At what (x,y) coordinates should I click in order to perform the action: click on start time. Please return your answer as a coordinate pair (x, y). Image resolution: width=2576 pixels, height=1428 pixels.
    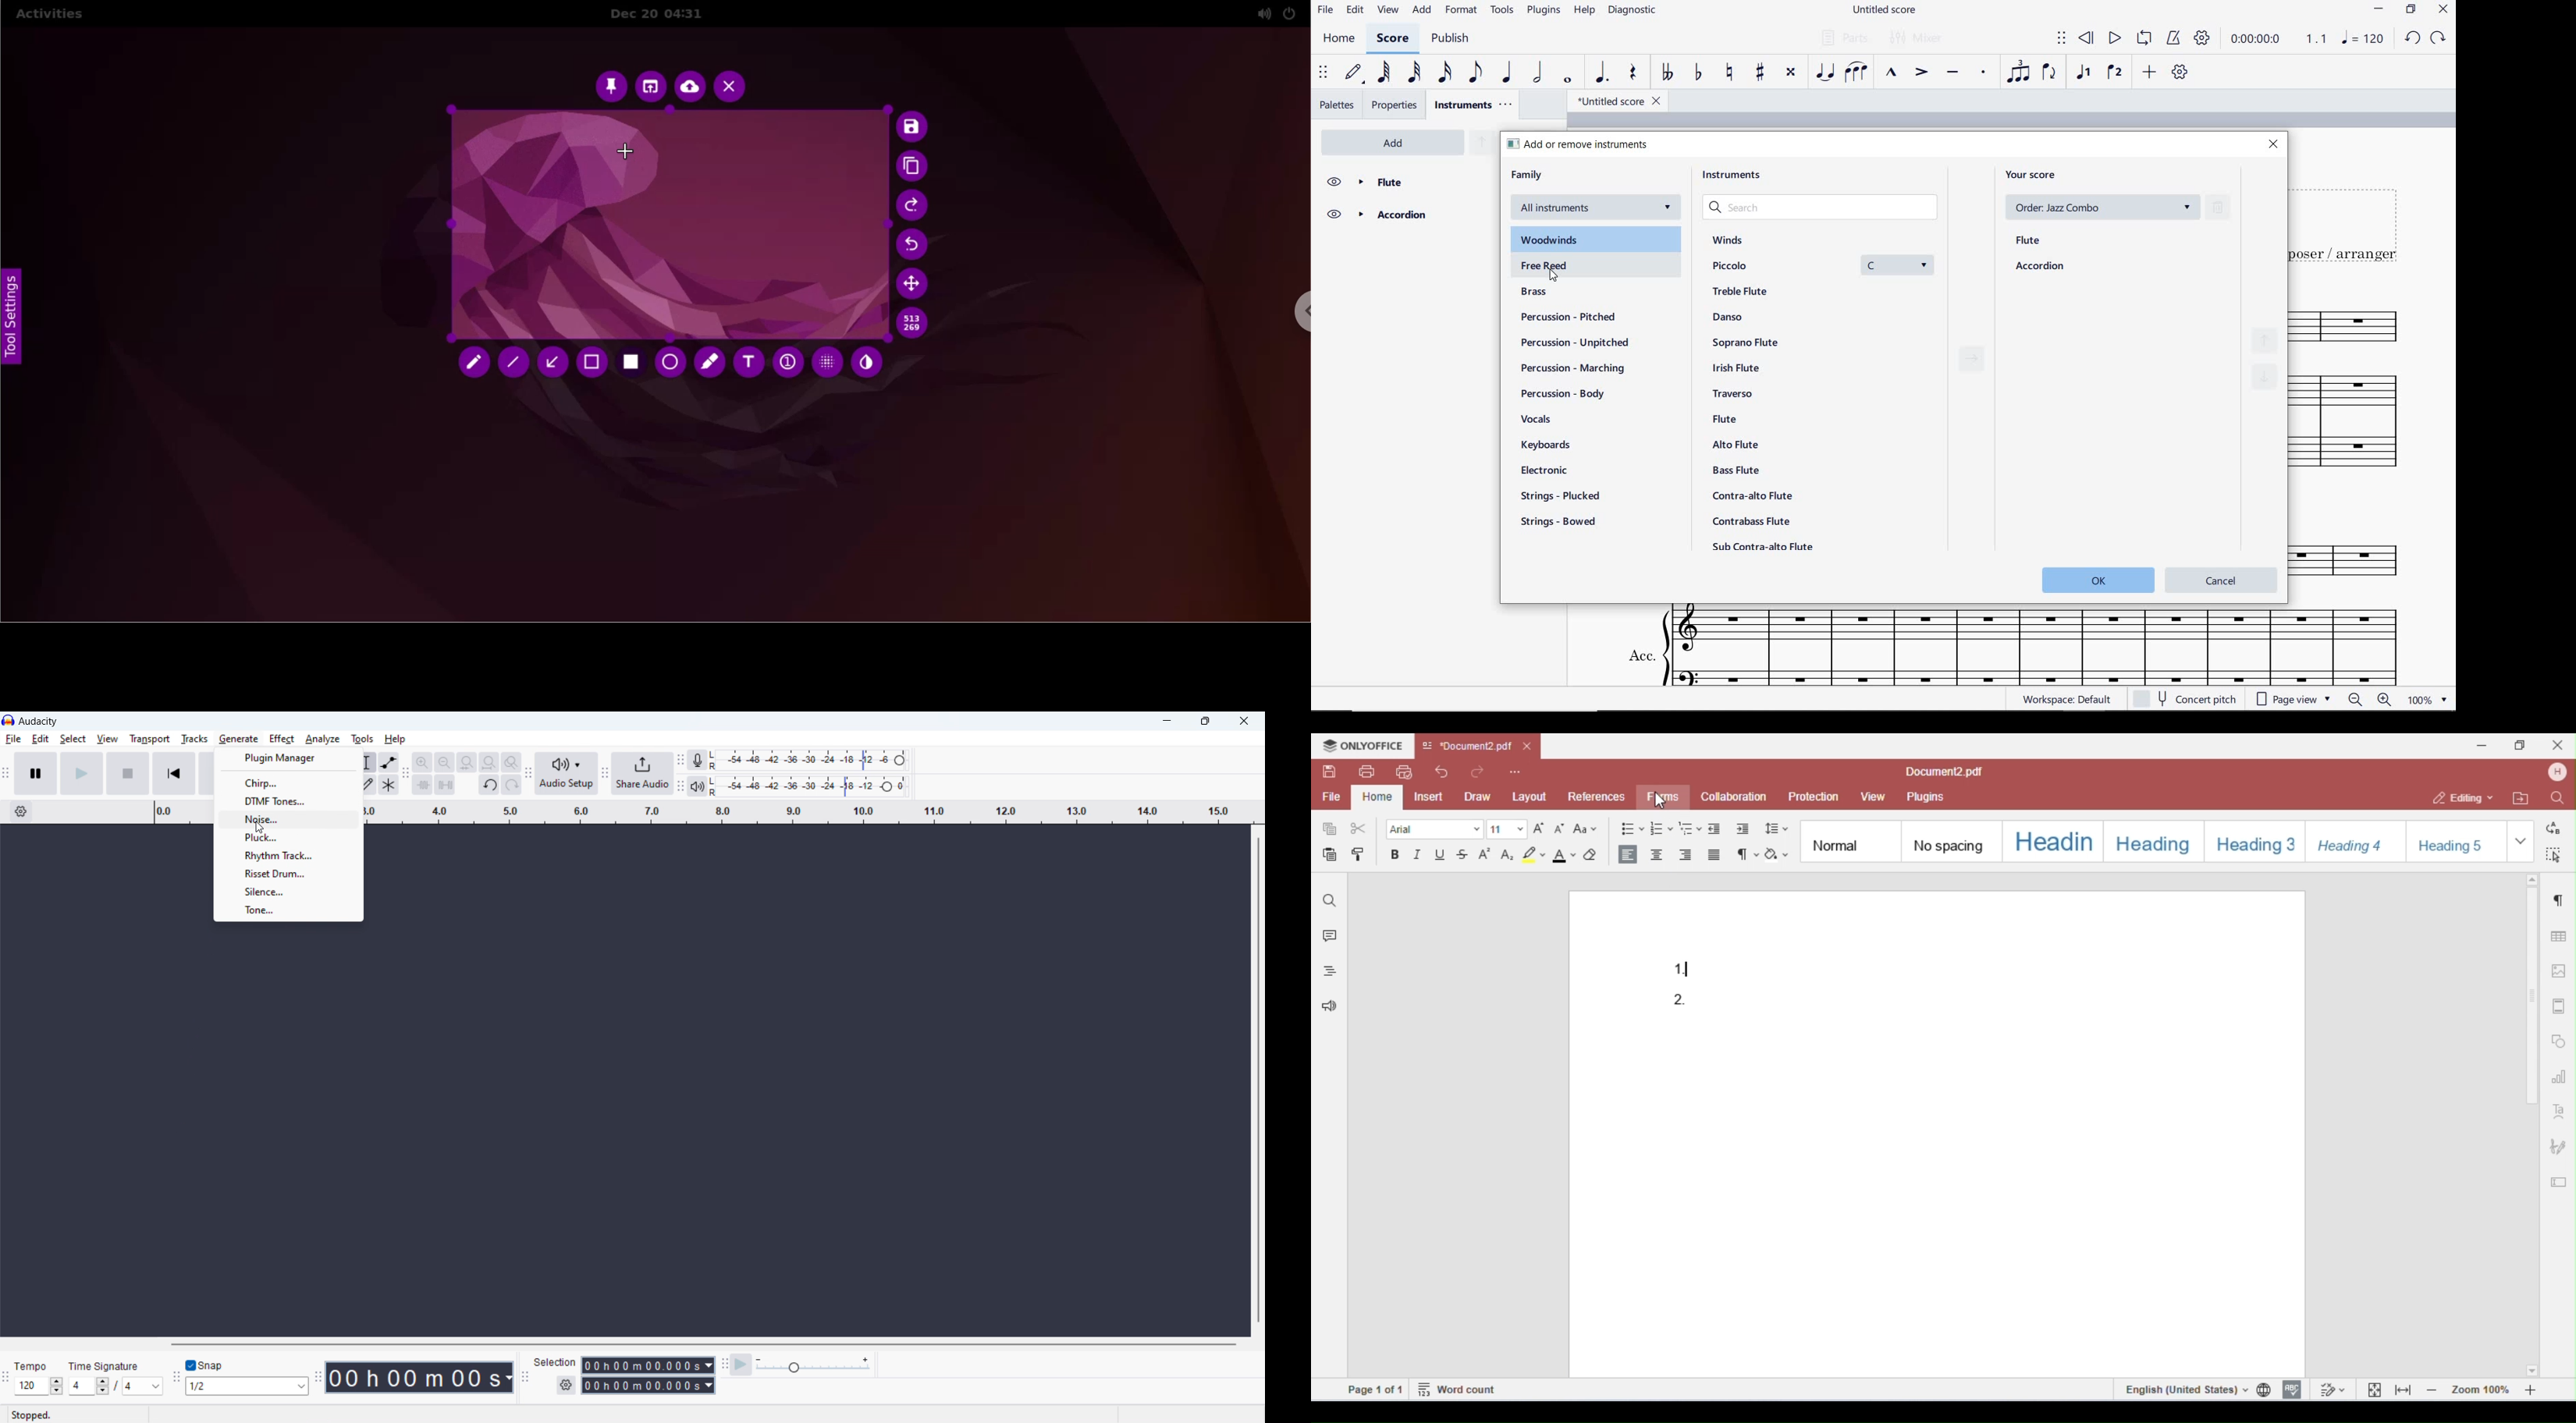
    Looking at the image, I should click on (648, 1365).